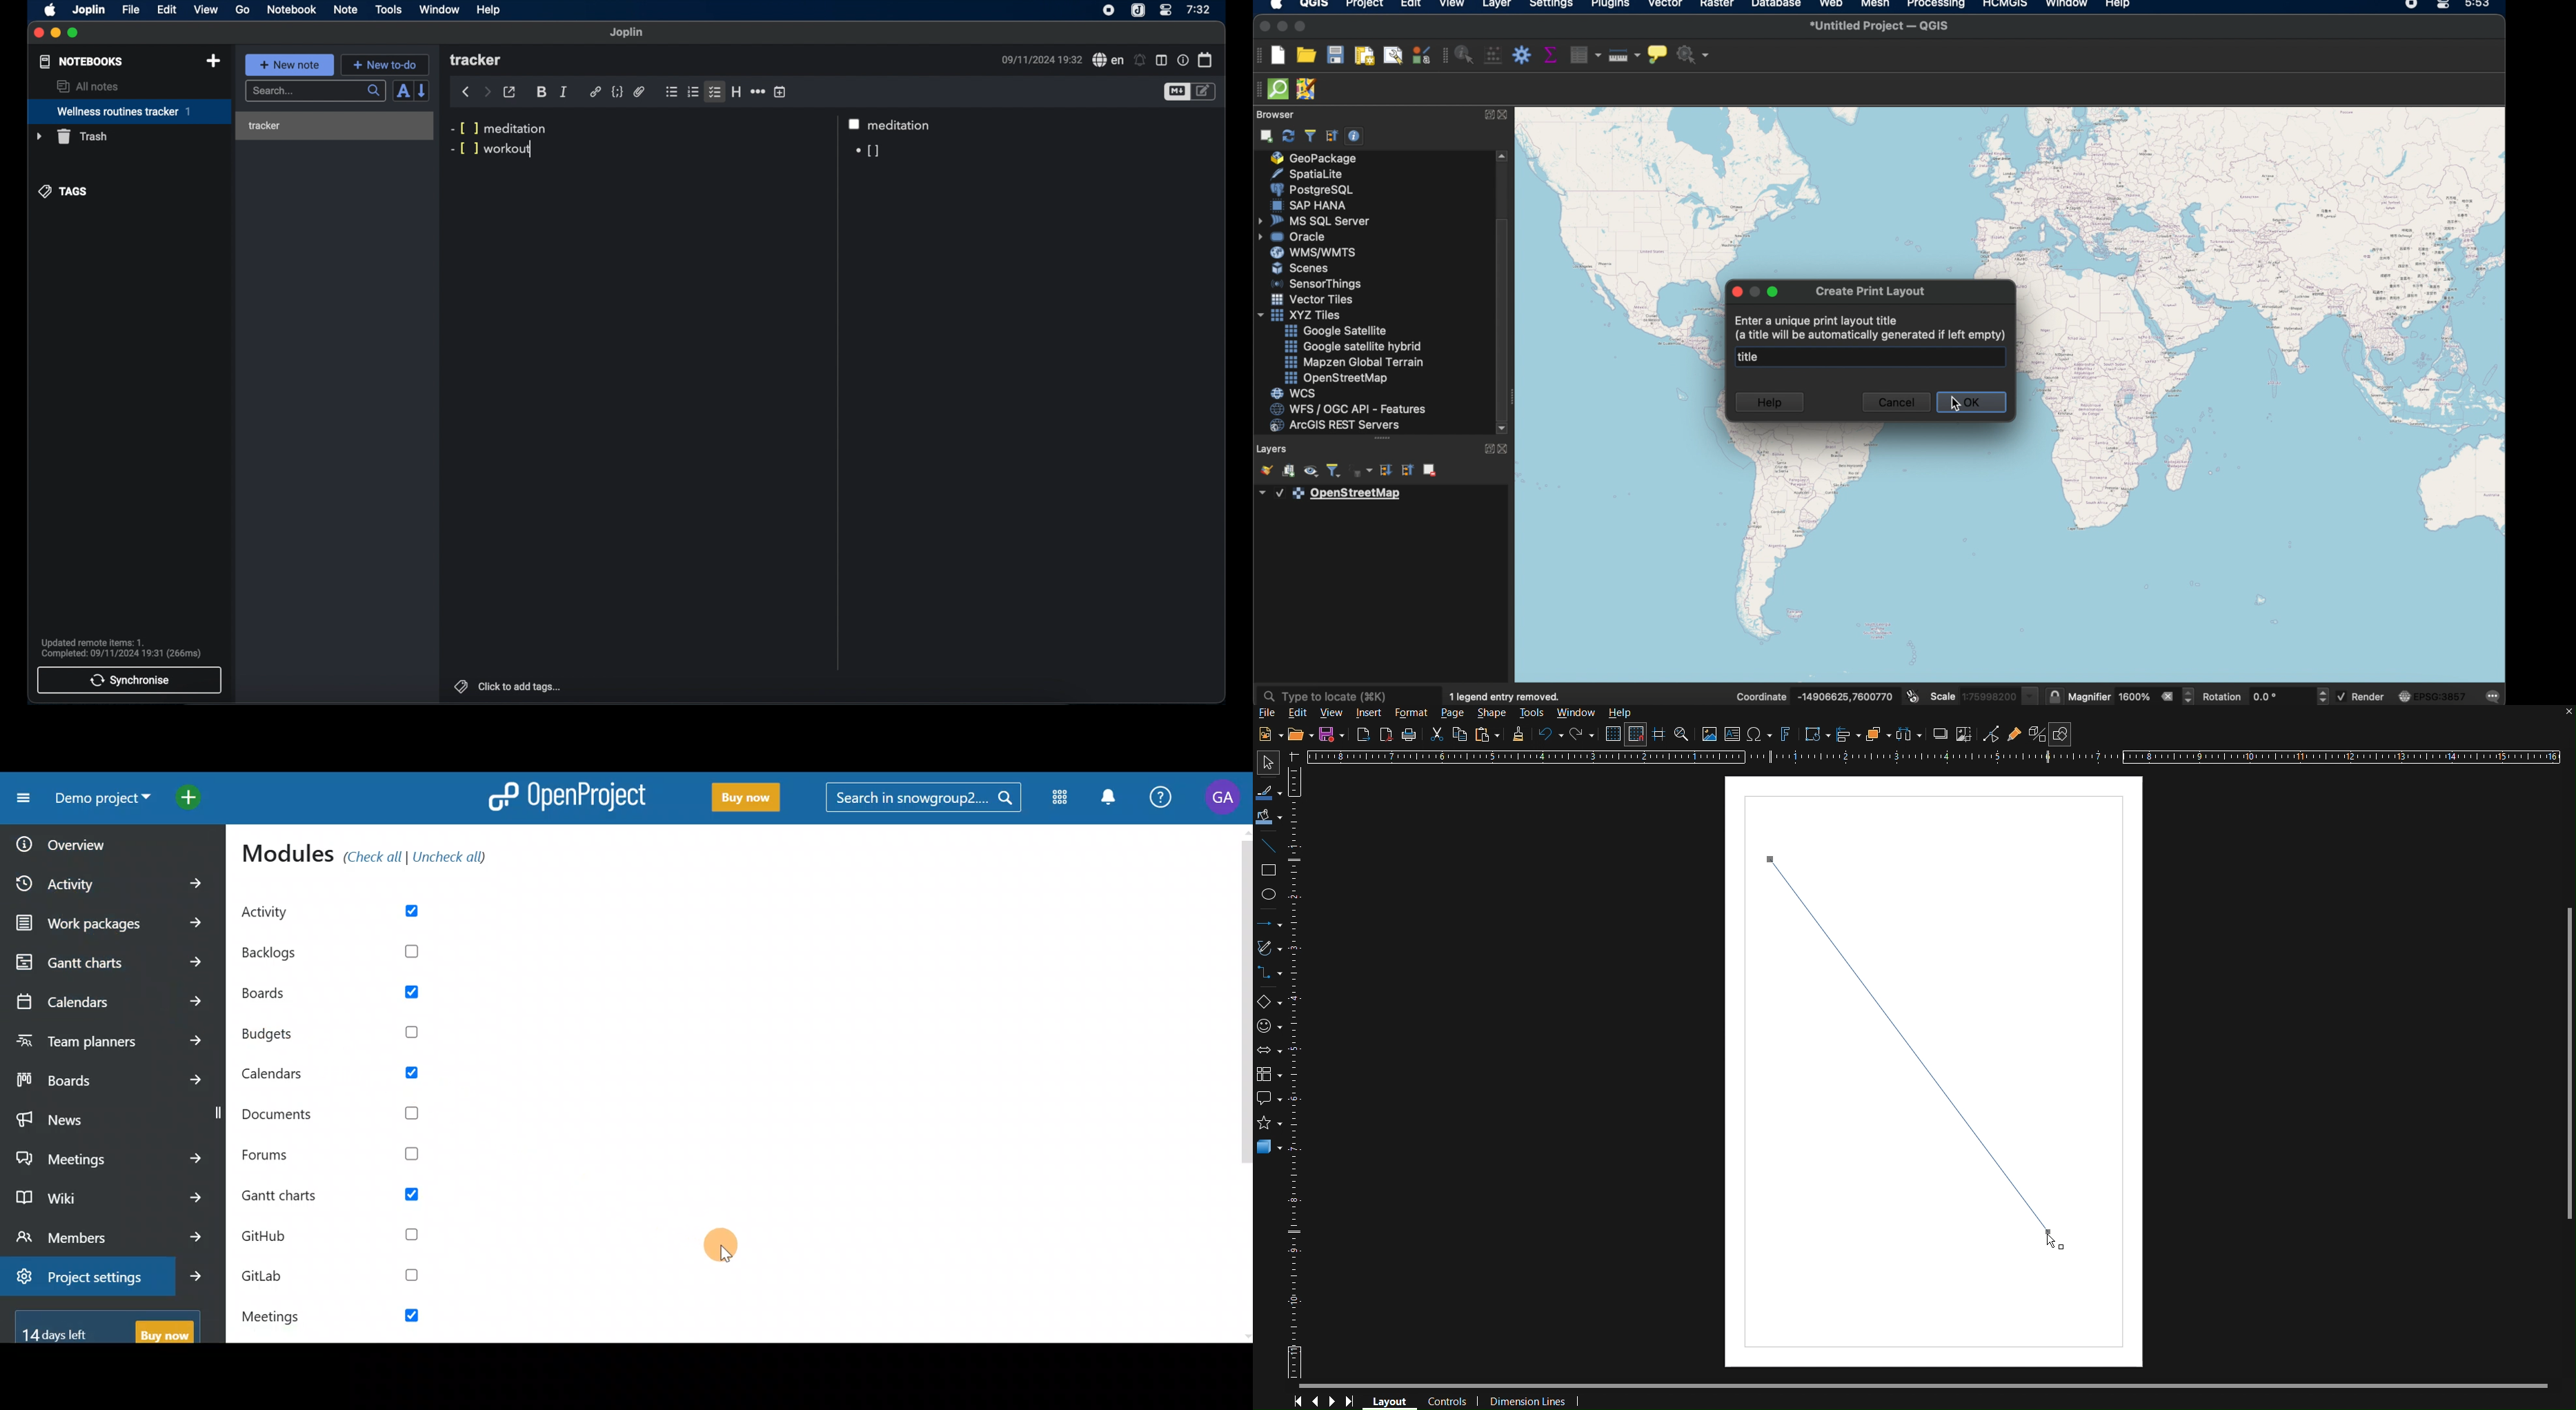 Image resolution: width=2576 pixels, height=1428 pixels. What do you see at coordinates (87, 86) in the screenshot?
I see `all notes` at bounding box center [87, 86].